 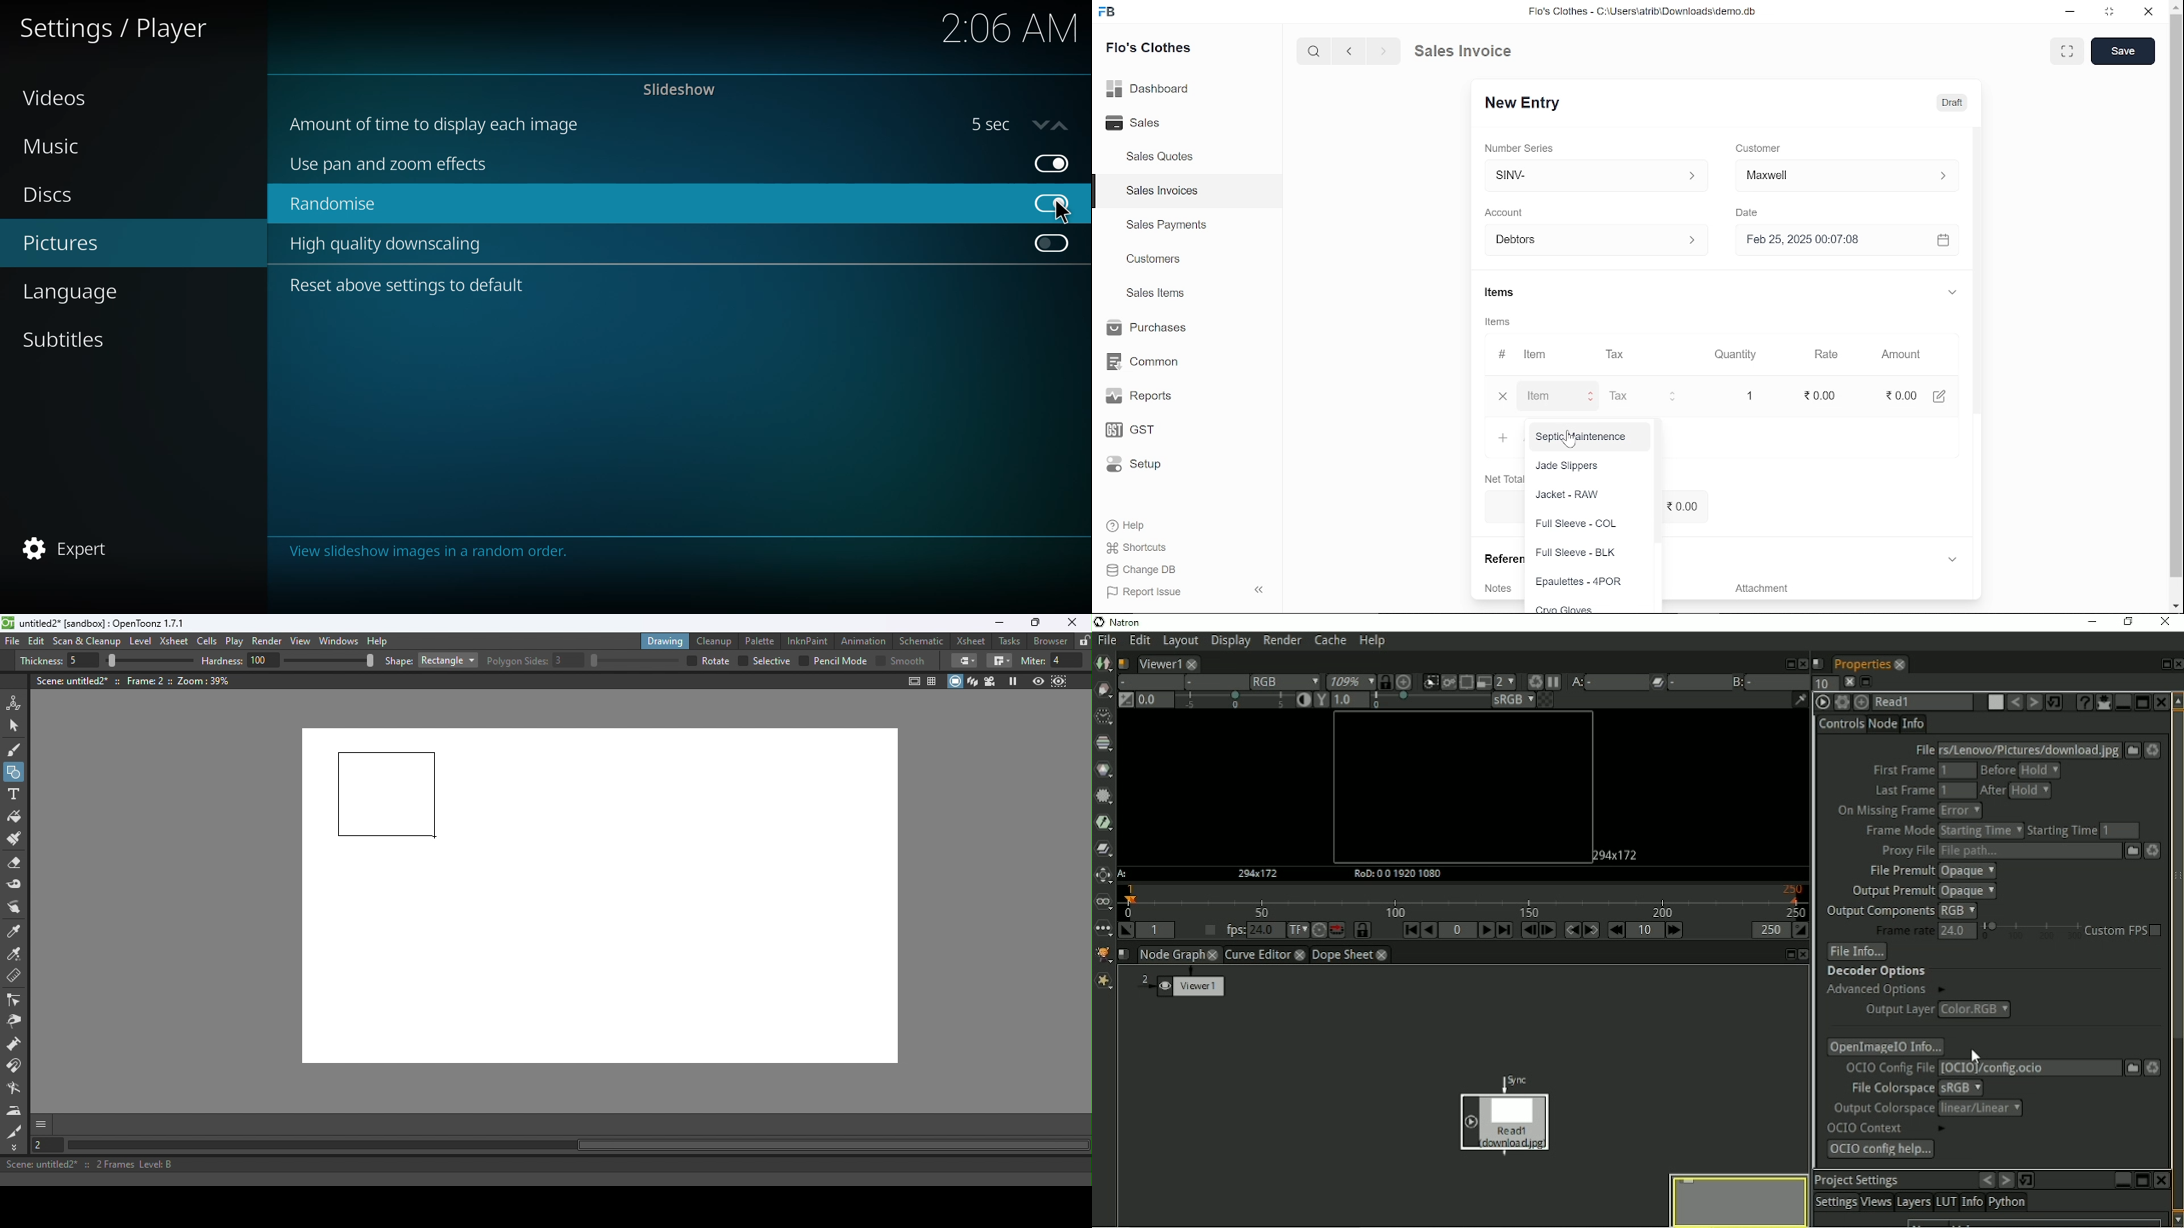 What do you see at coordinates (1578, 554) in the screenshot?
I see `| Full Sleeve - BLK` at bounding box center [1578, 554].